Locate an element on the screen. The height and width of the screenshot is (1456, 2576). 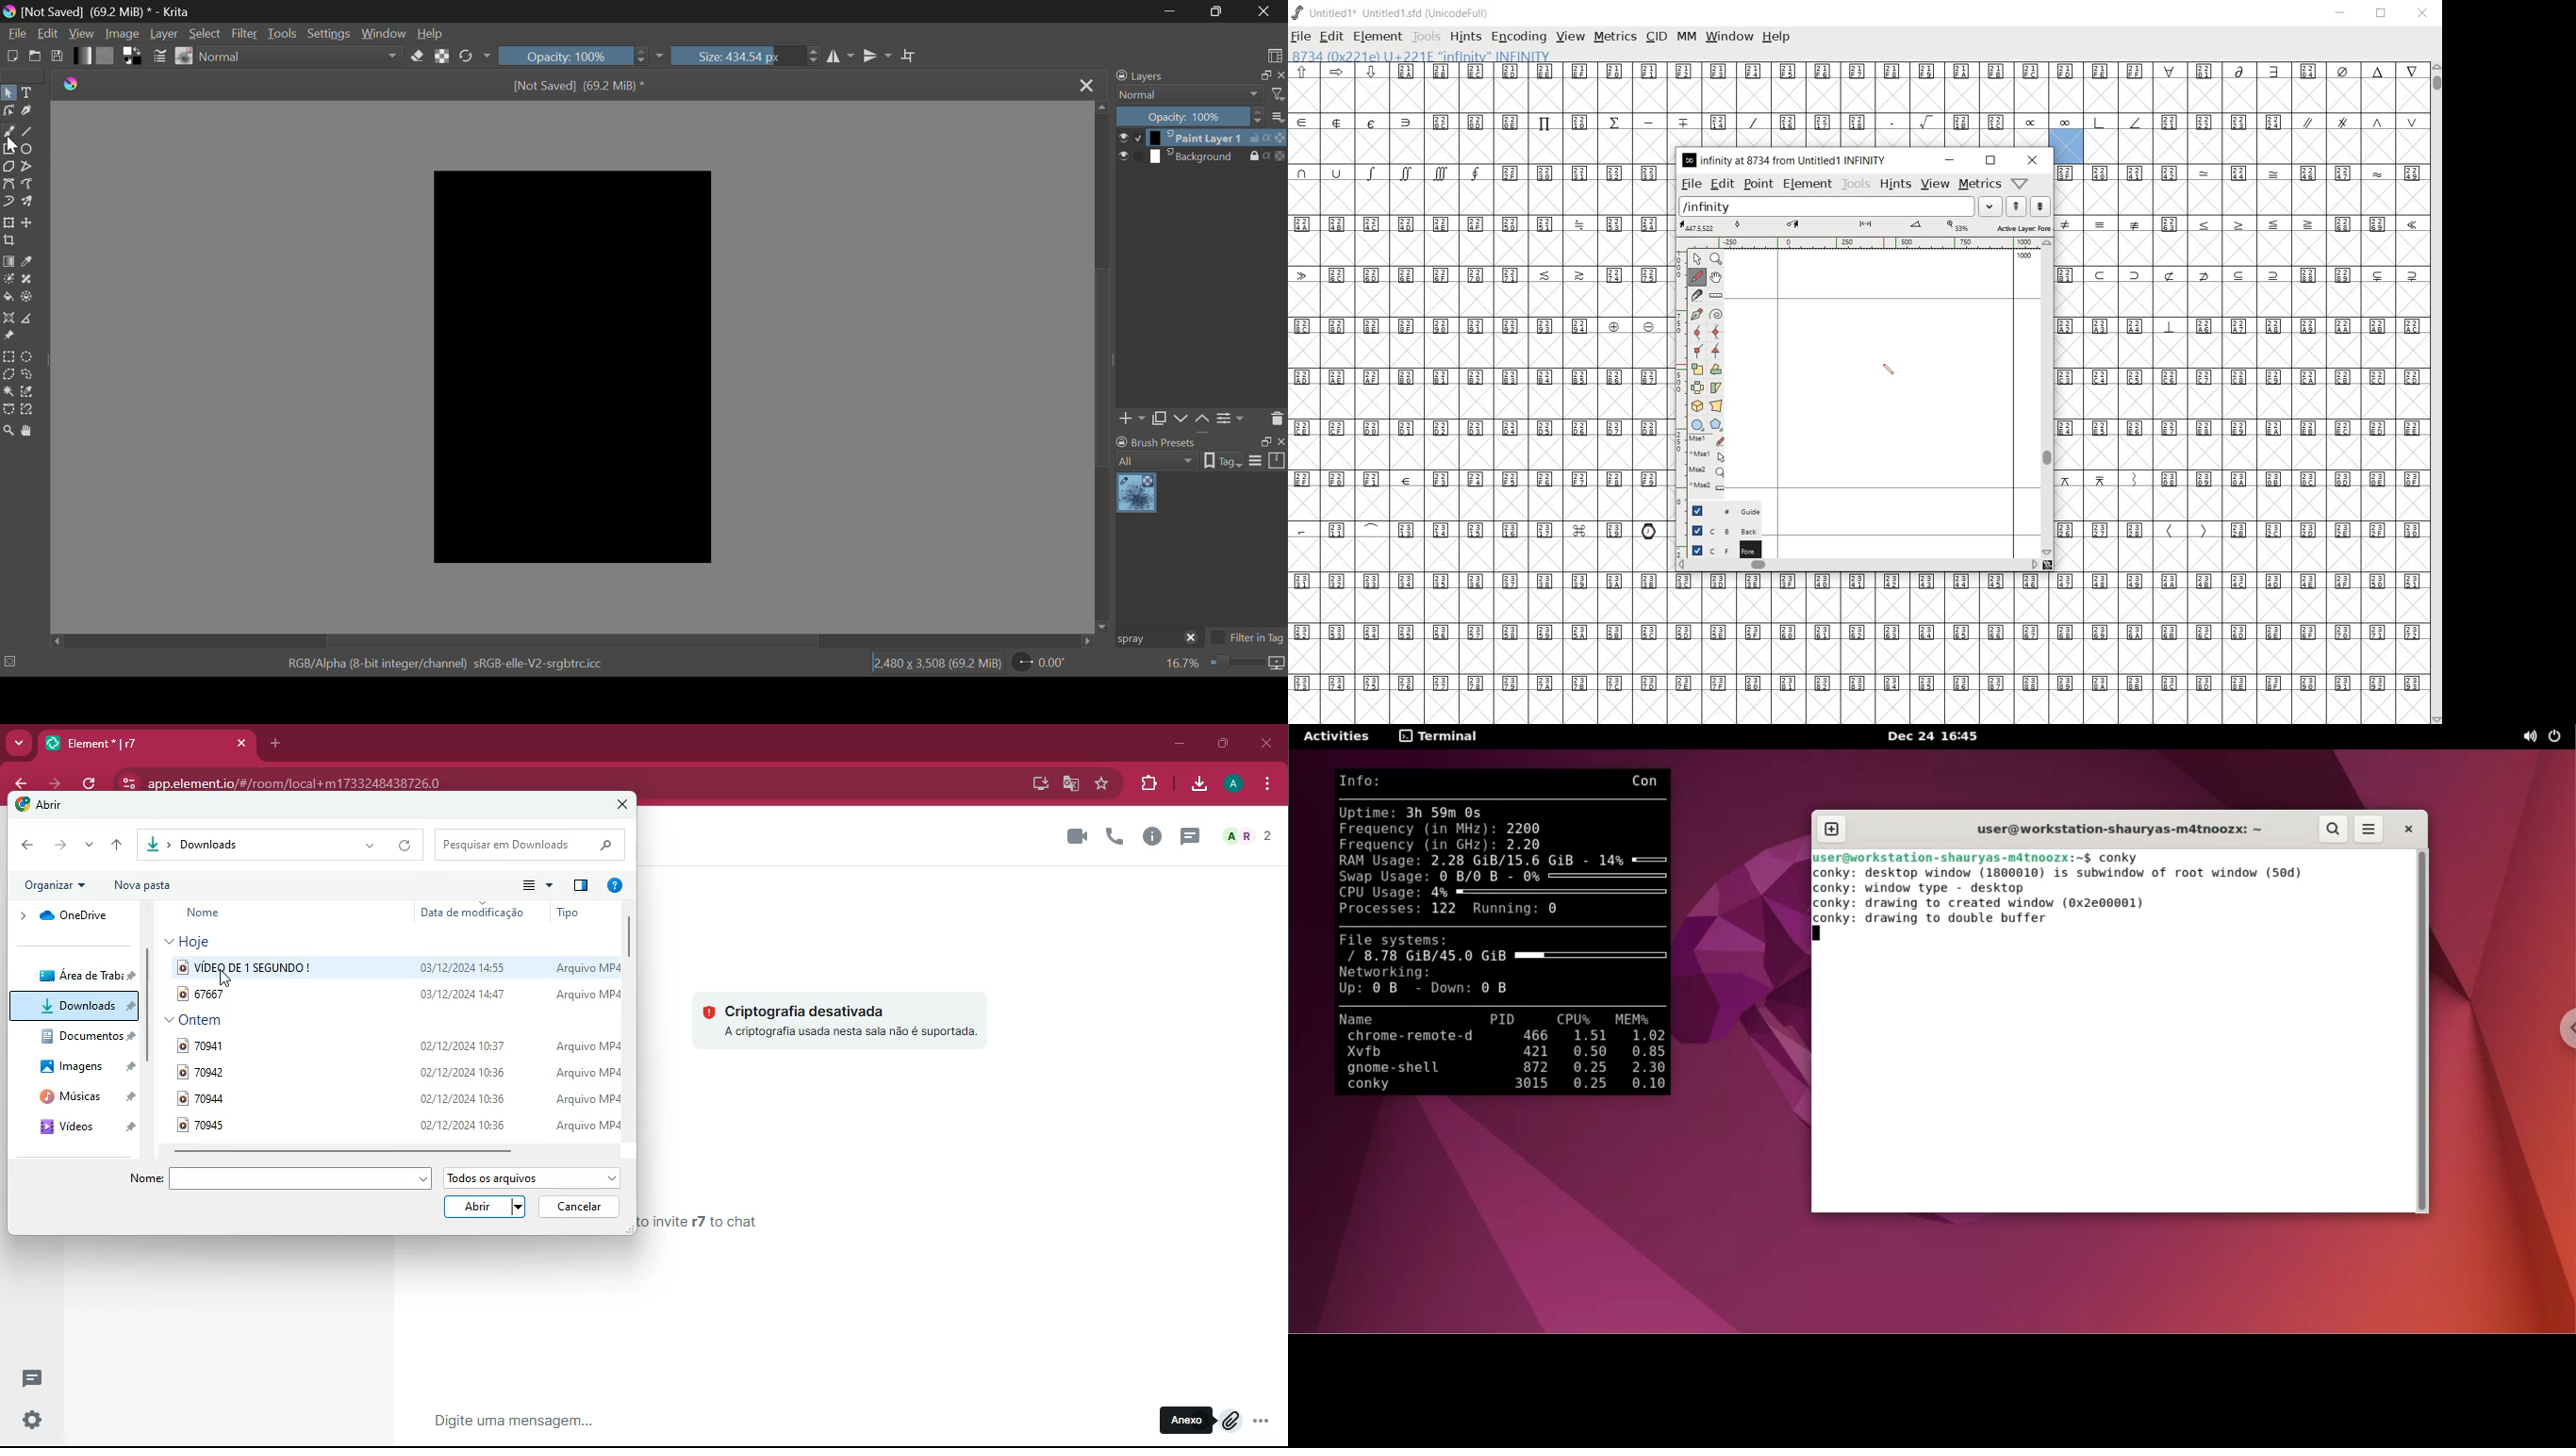
Polyline is located at coordinates (28, 167).